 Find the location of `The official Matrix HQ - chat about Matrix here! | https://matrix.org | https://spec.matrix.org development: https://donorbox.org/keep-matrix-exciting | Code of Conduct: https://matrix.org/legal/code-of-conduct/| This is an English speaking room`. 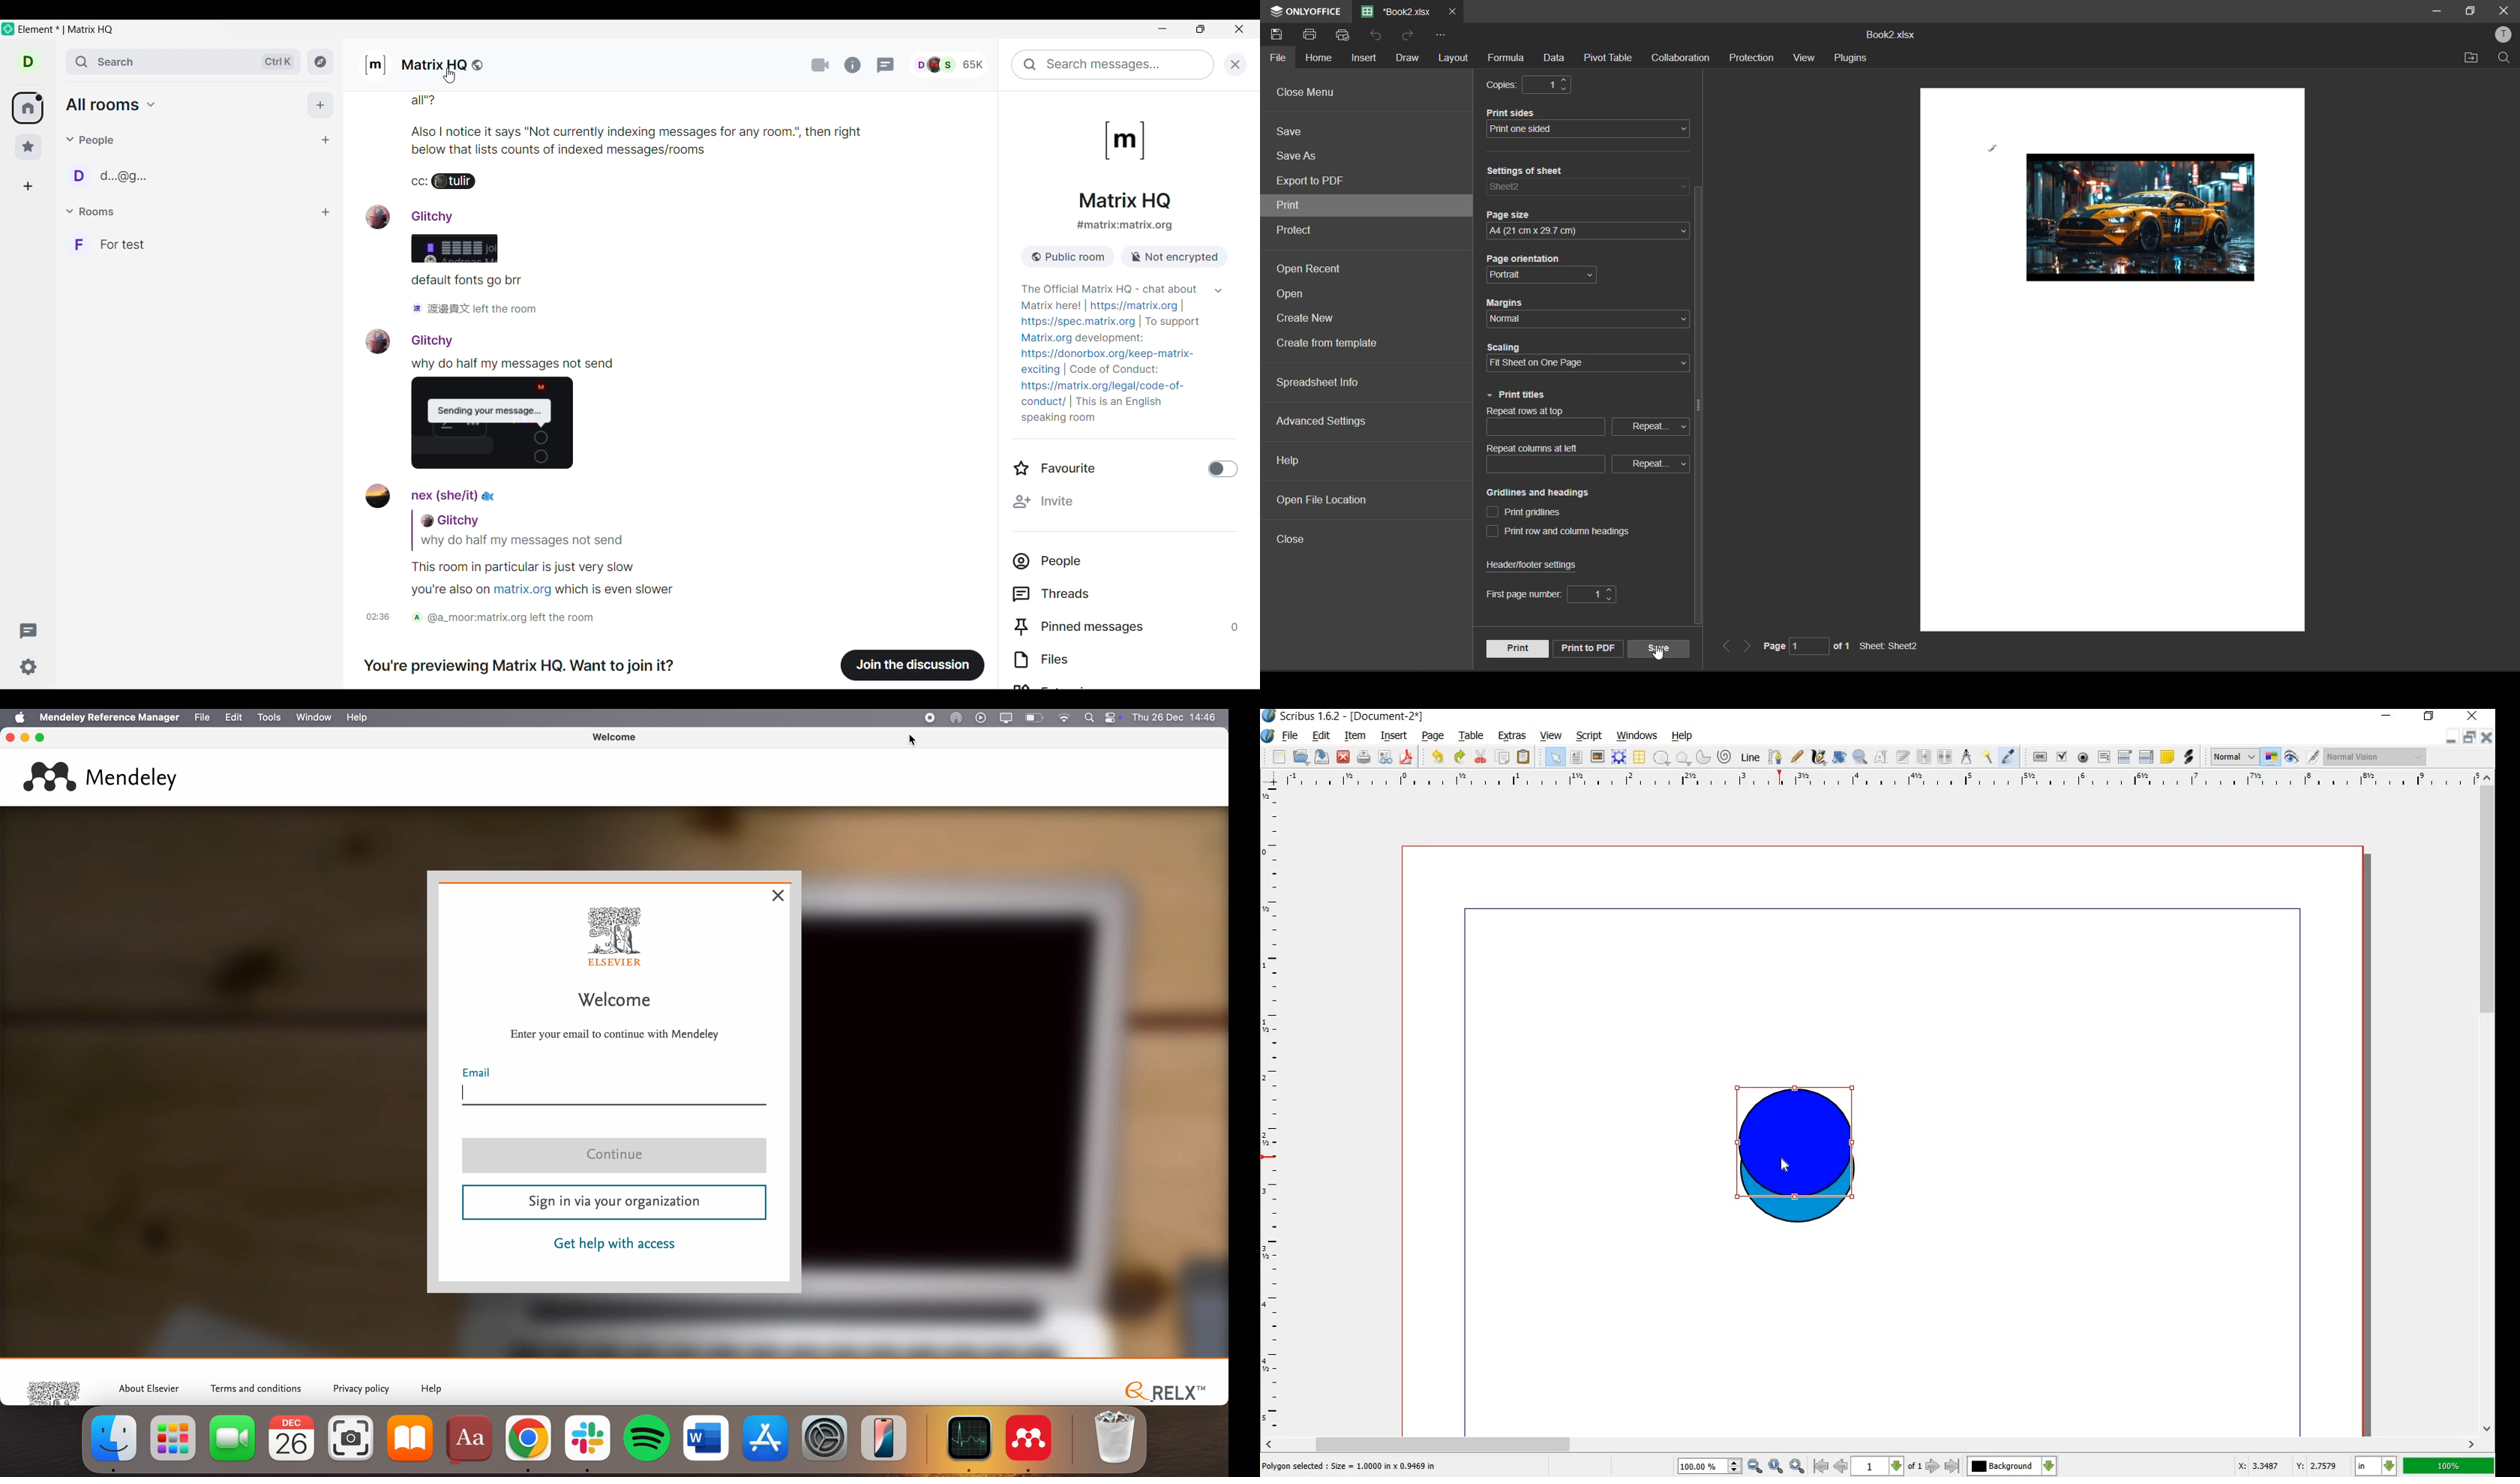

The official Matrix HQ - chat about Matrix here! | https://matrix.org | https://spec.matrix.org development: https://donorbox.org/keep-matrix-exciting | Code of Conduct: https://matrix.org/legal/code-of-conduct/| This is an English speaking room is located at coordinates (1109, 349).